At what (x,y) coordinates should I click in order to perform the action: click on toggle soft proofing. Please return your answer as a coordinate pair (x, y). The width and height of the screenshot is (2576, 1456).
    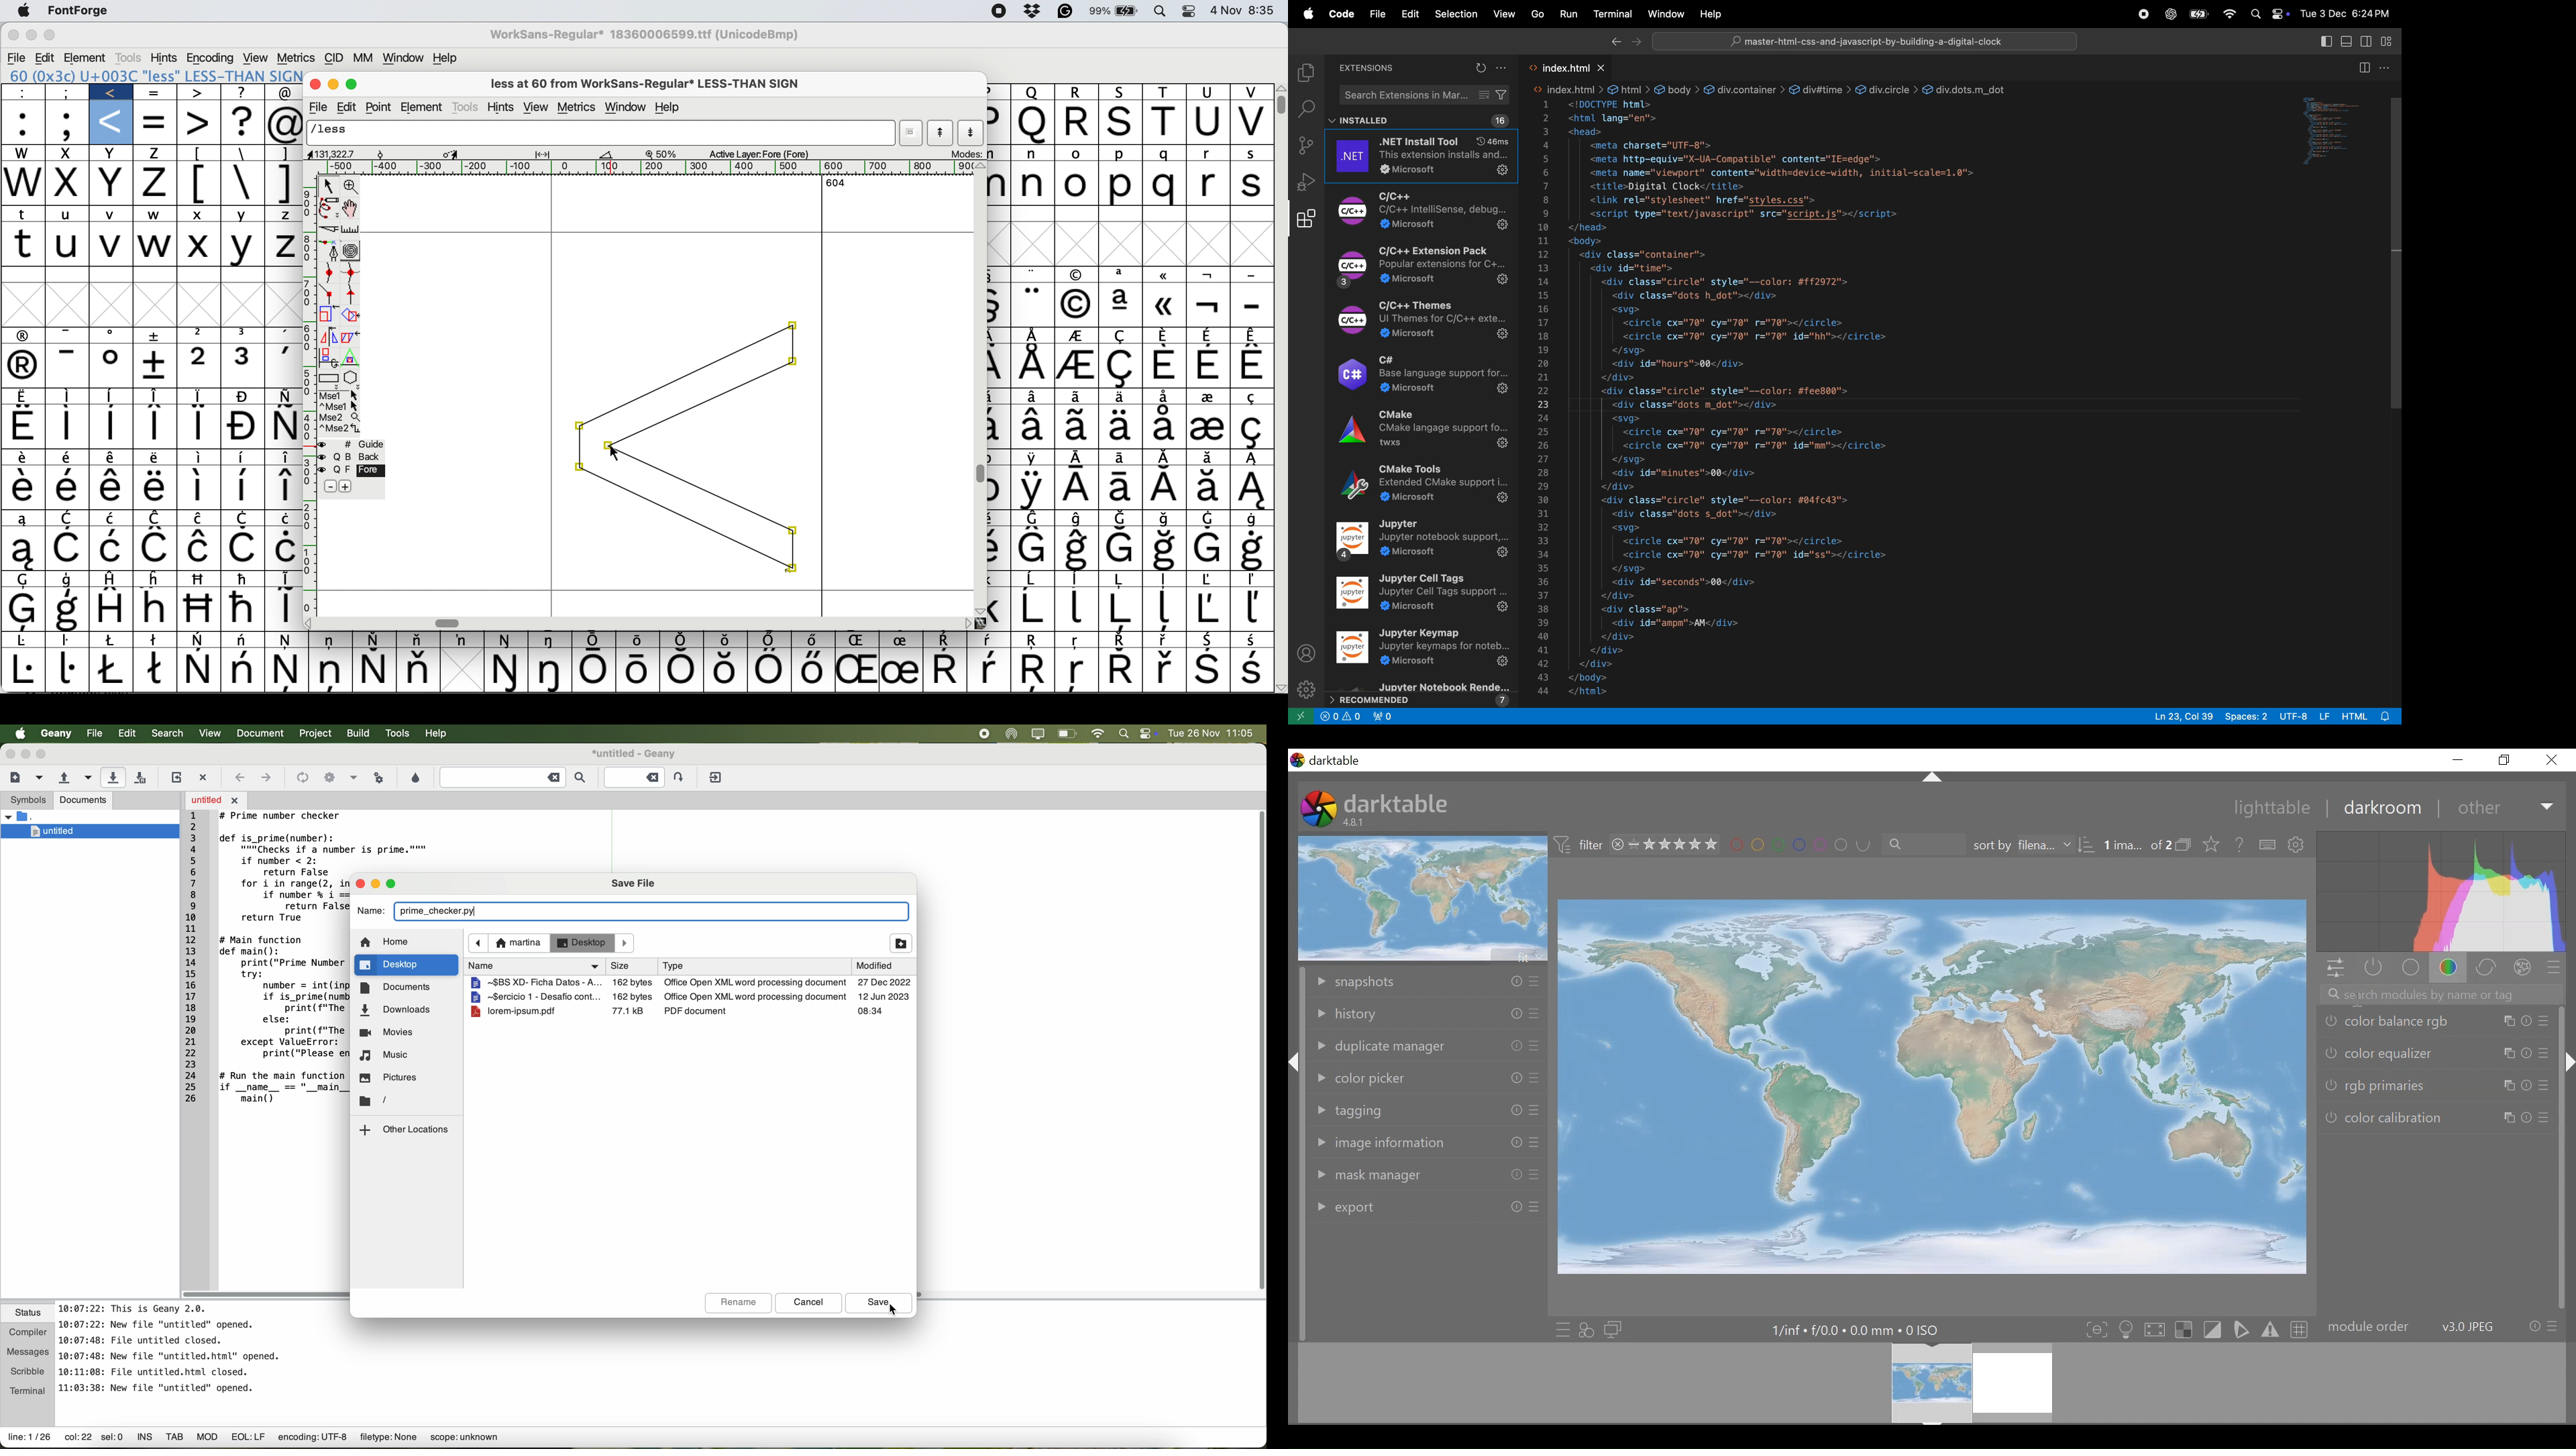
    Looking at the image, I should click on (2241, 1330).